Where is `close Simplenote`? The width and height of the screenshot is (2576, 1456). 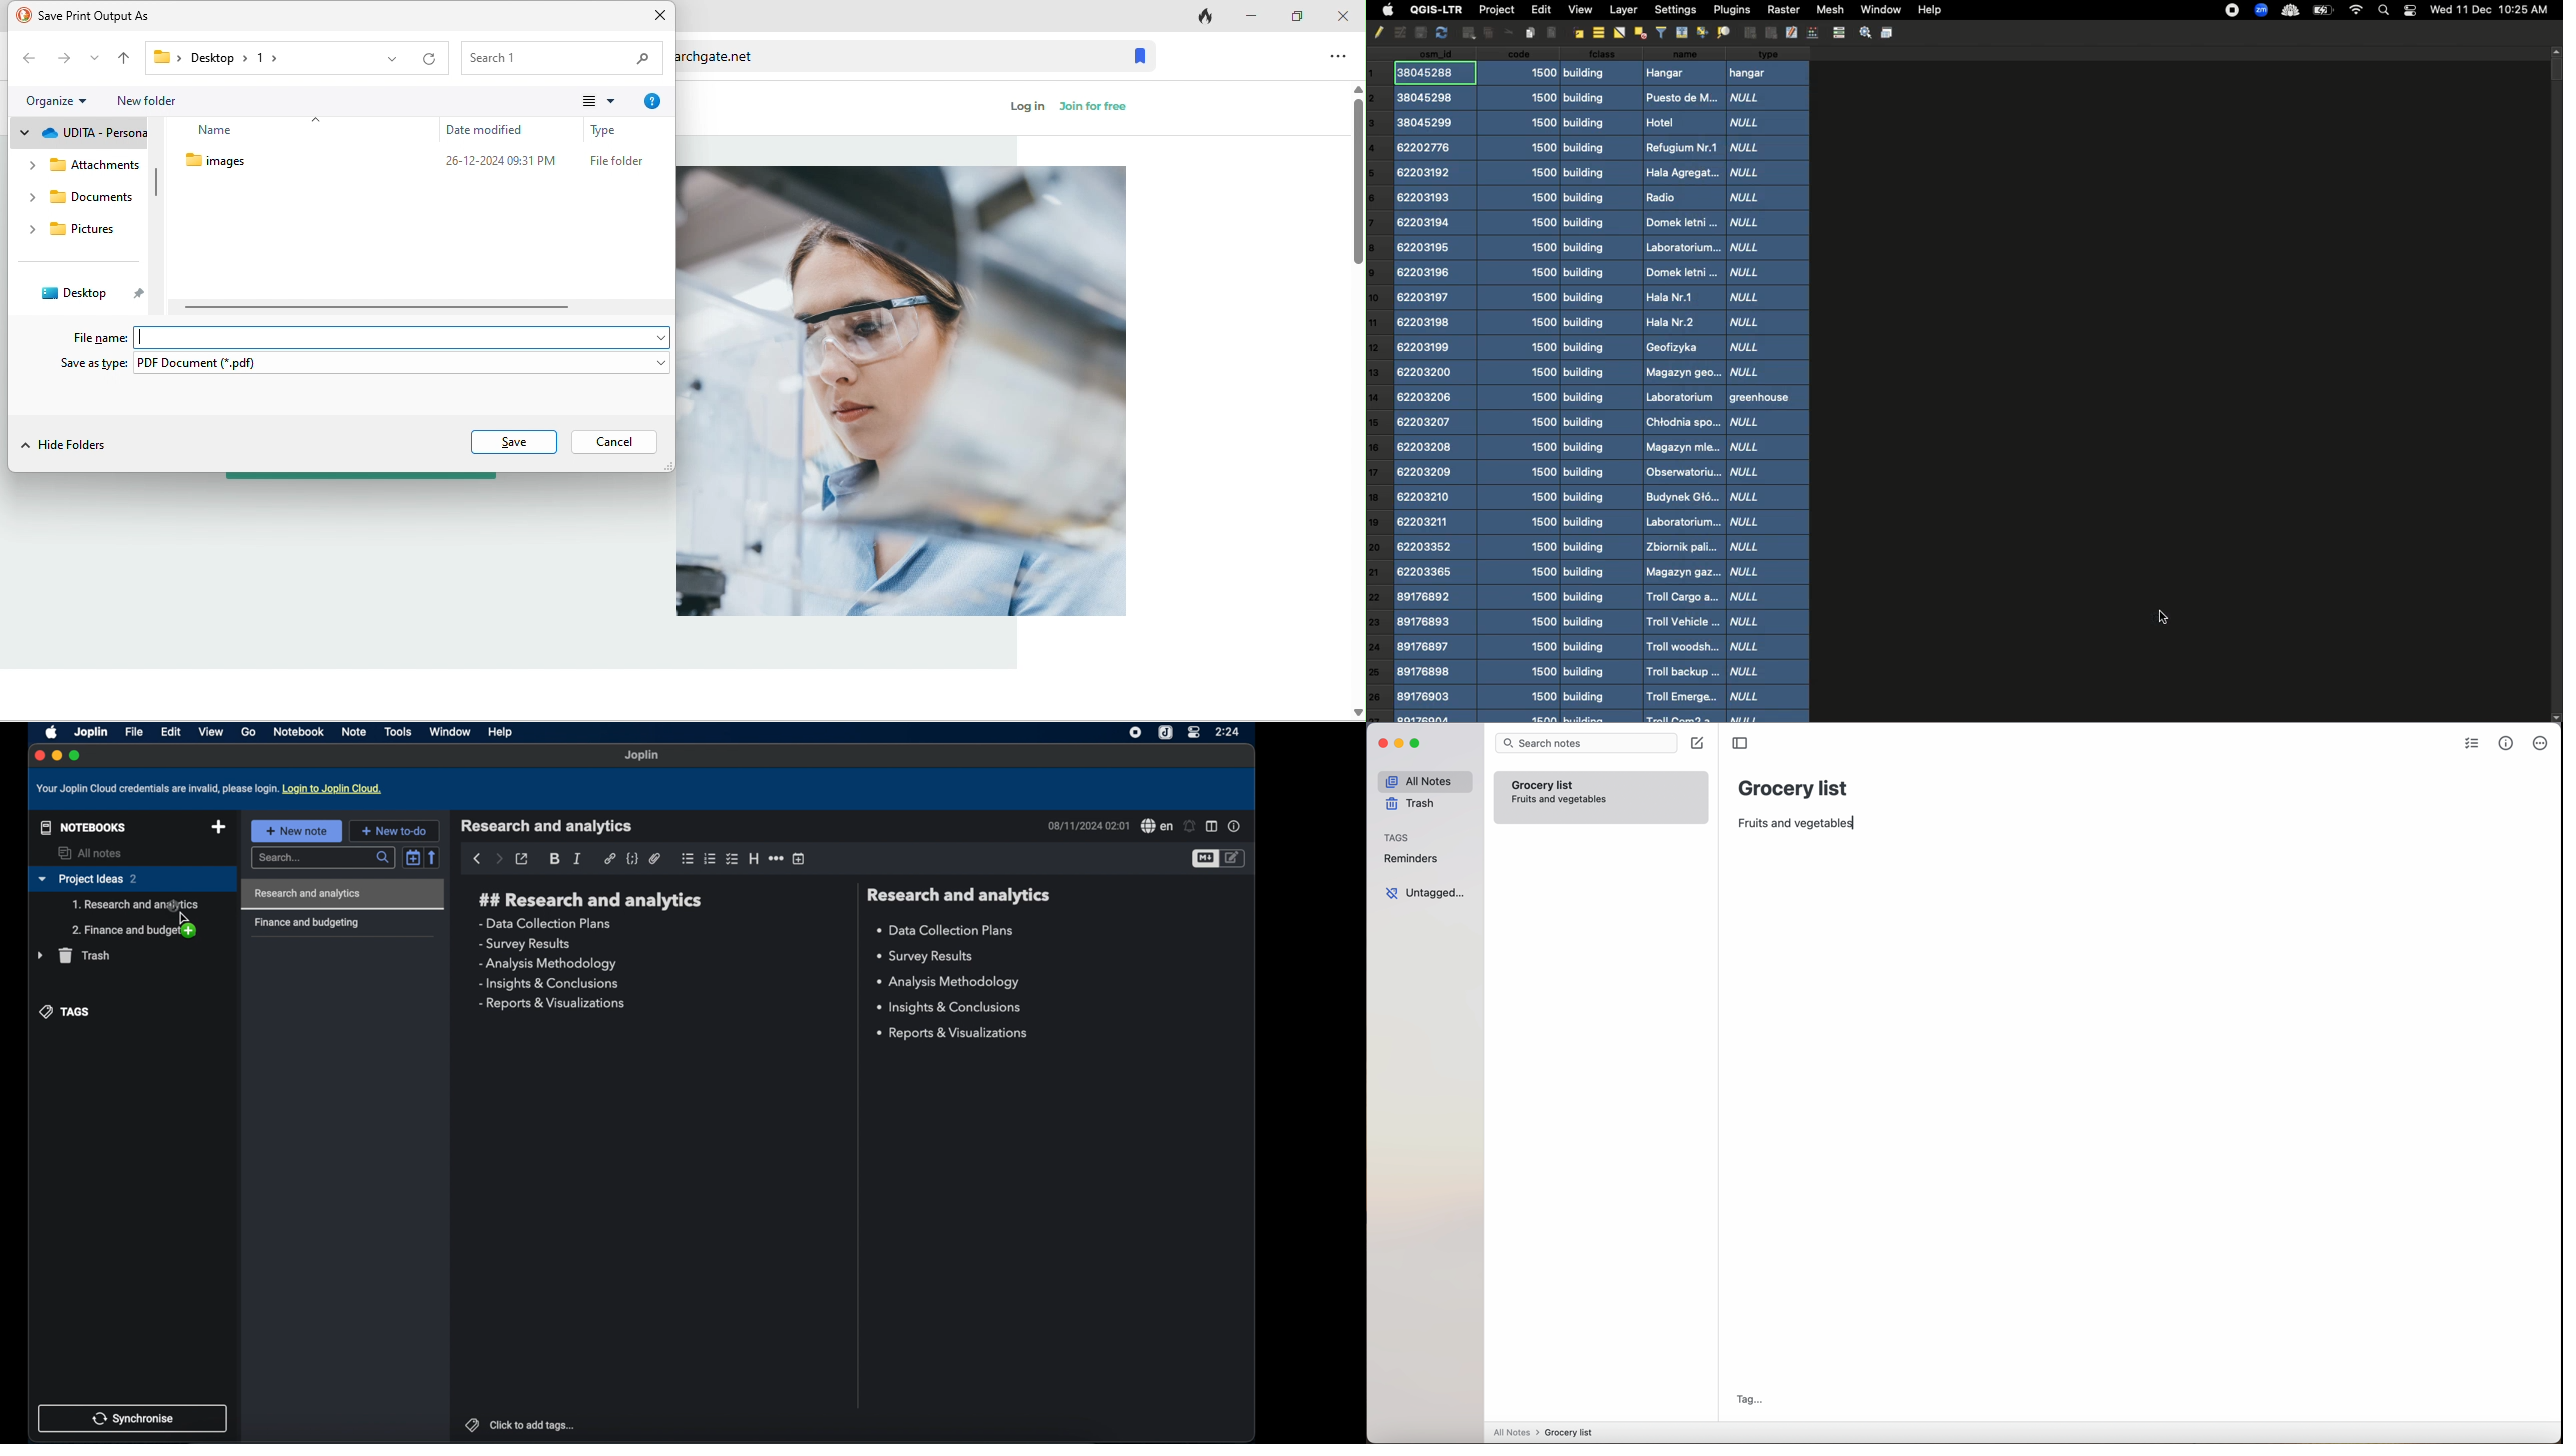 close Simplenote is located at coordinates (1382, 744).